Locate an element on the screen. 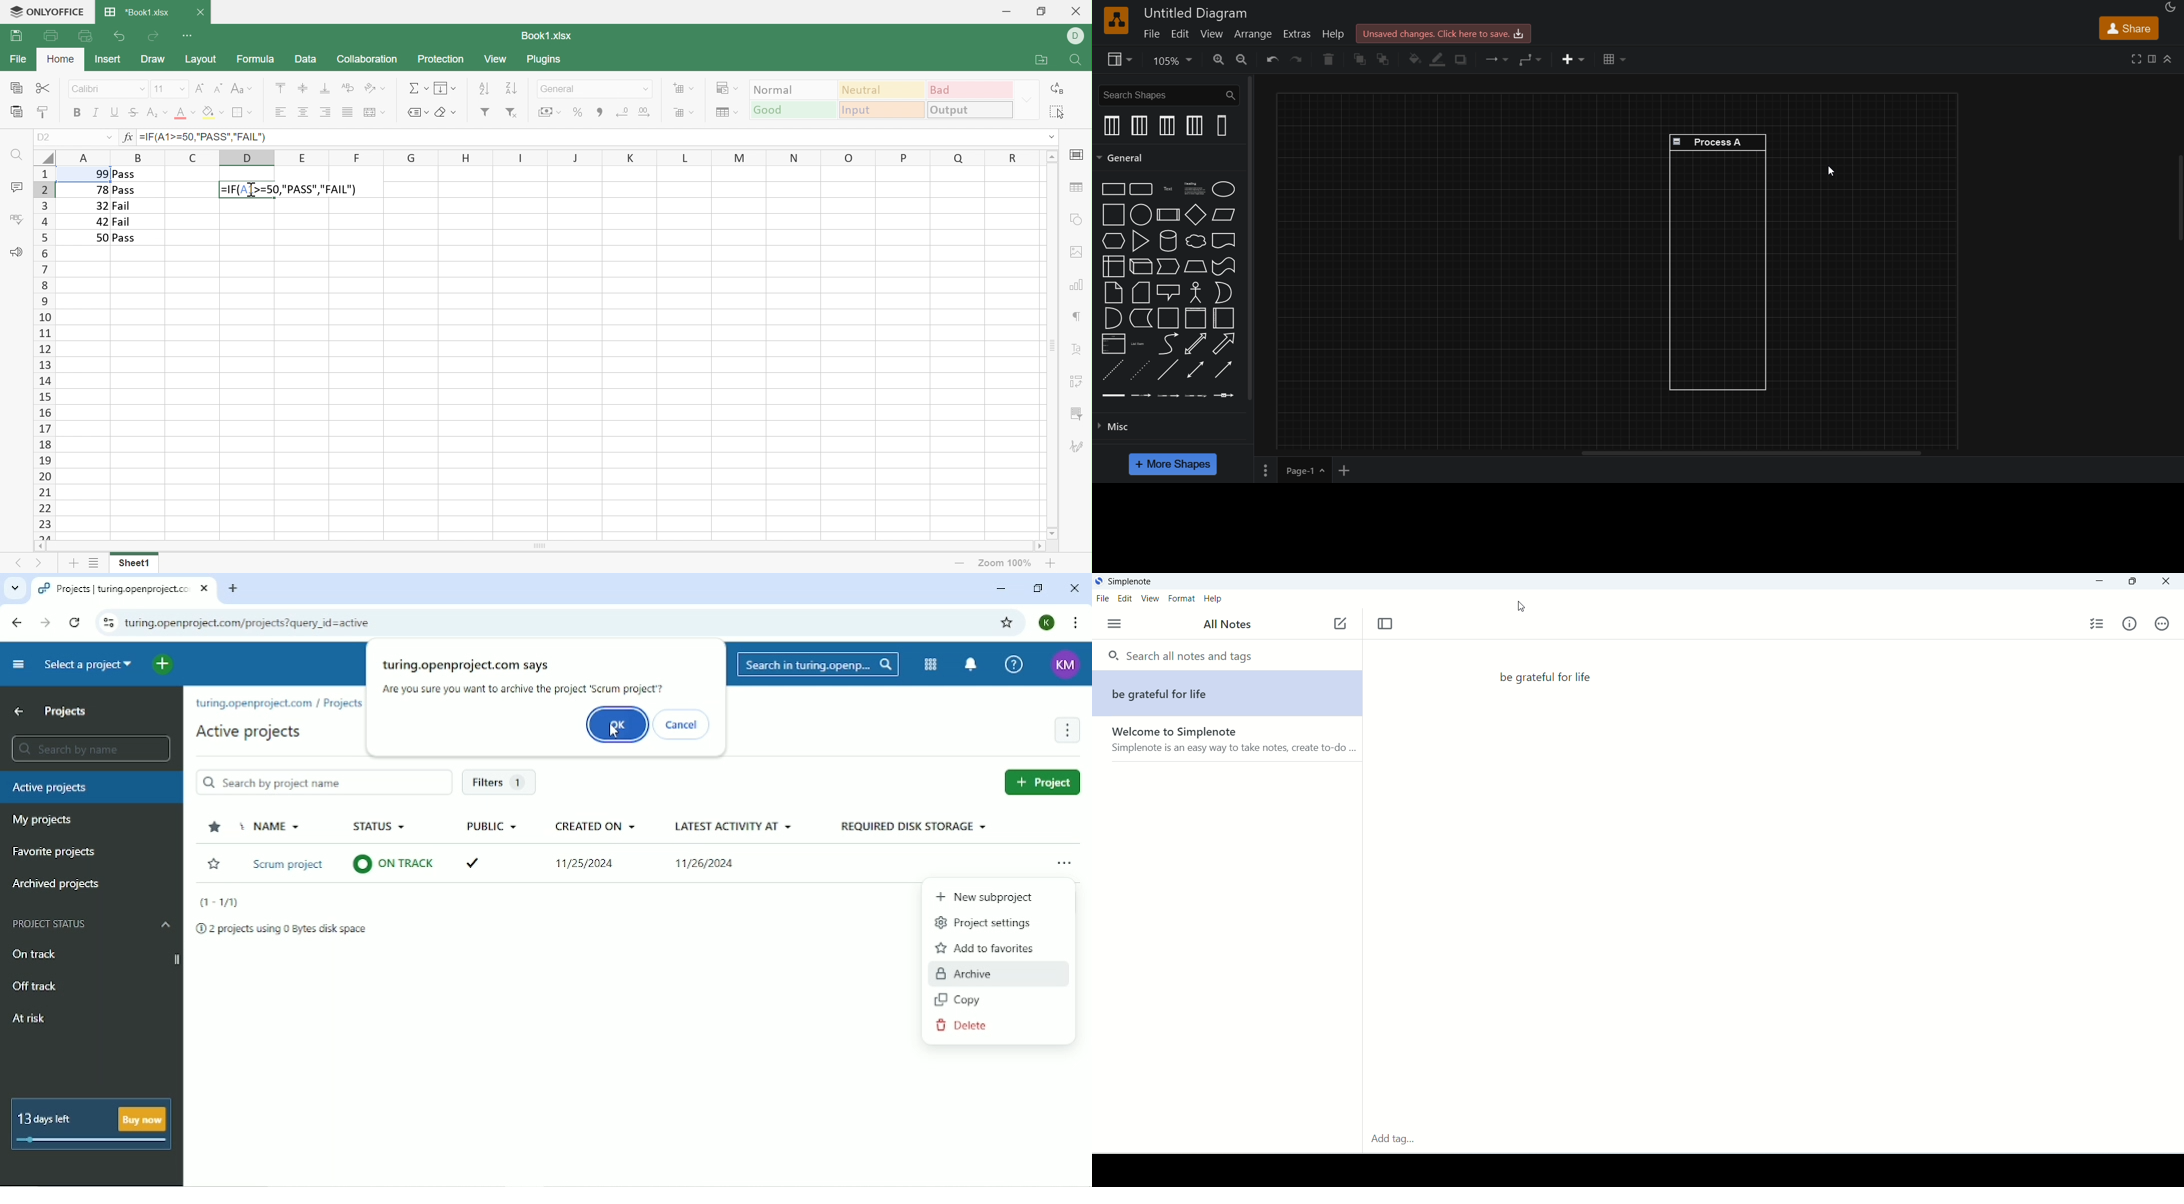 The height and width of the screenshot is (1204, 2184). menu is located at coordinates (1114, 625).